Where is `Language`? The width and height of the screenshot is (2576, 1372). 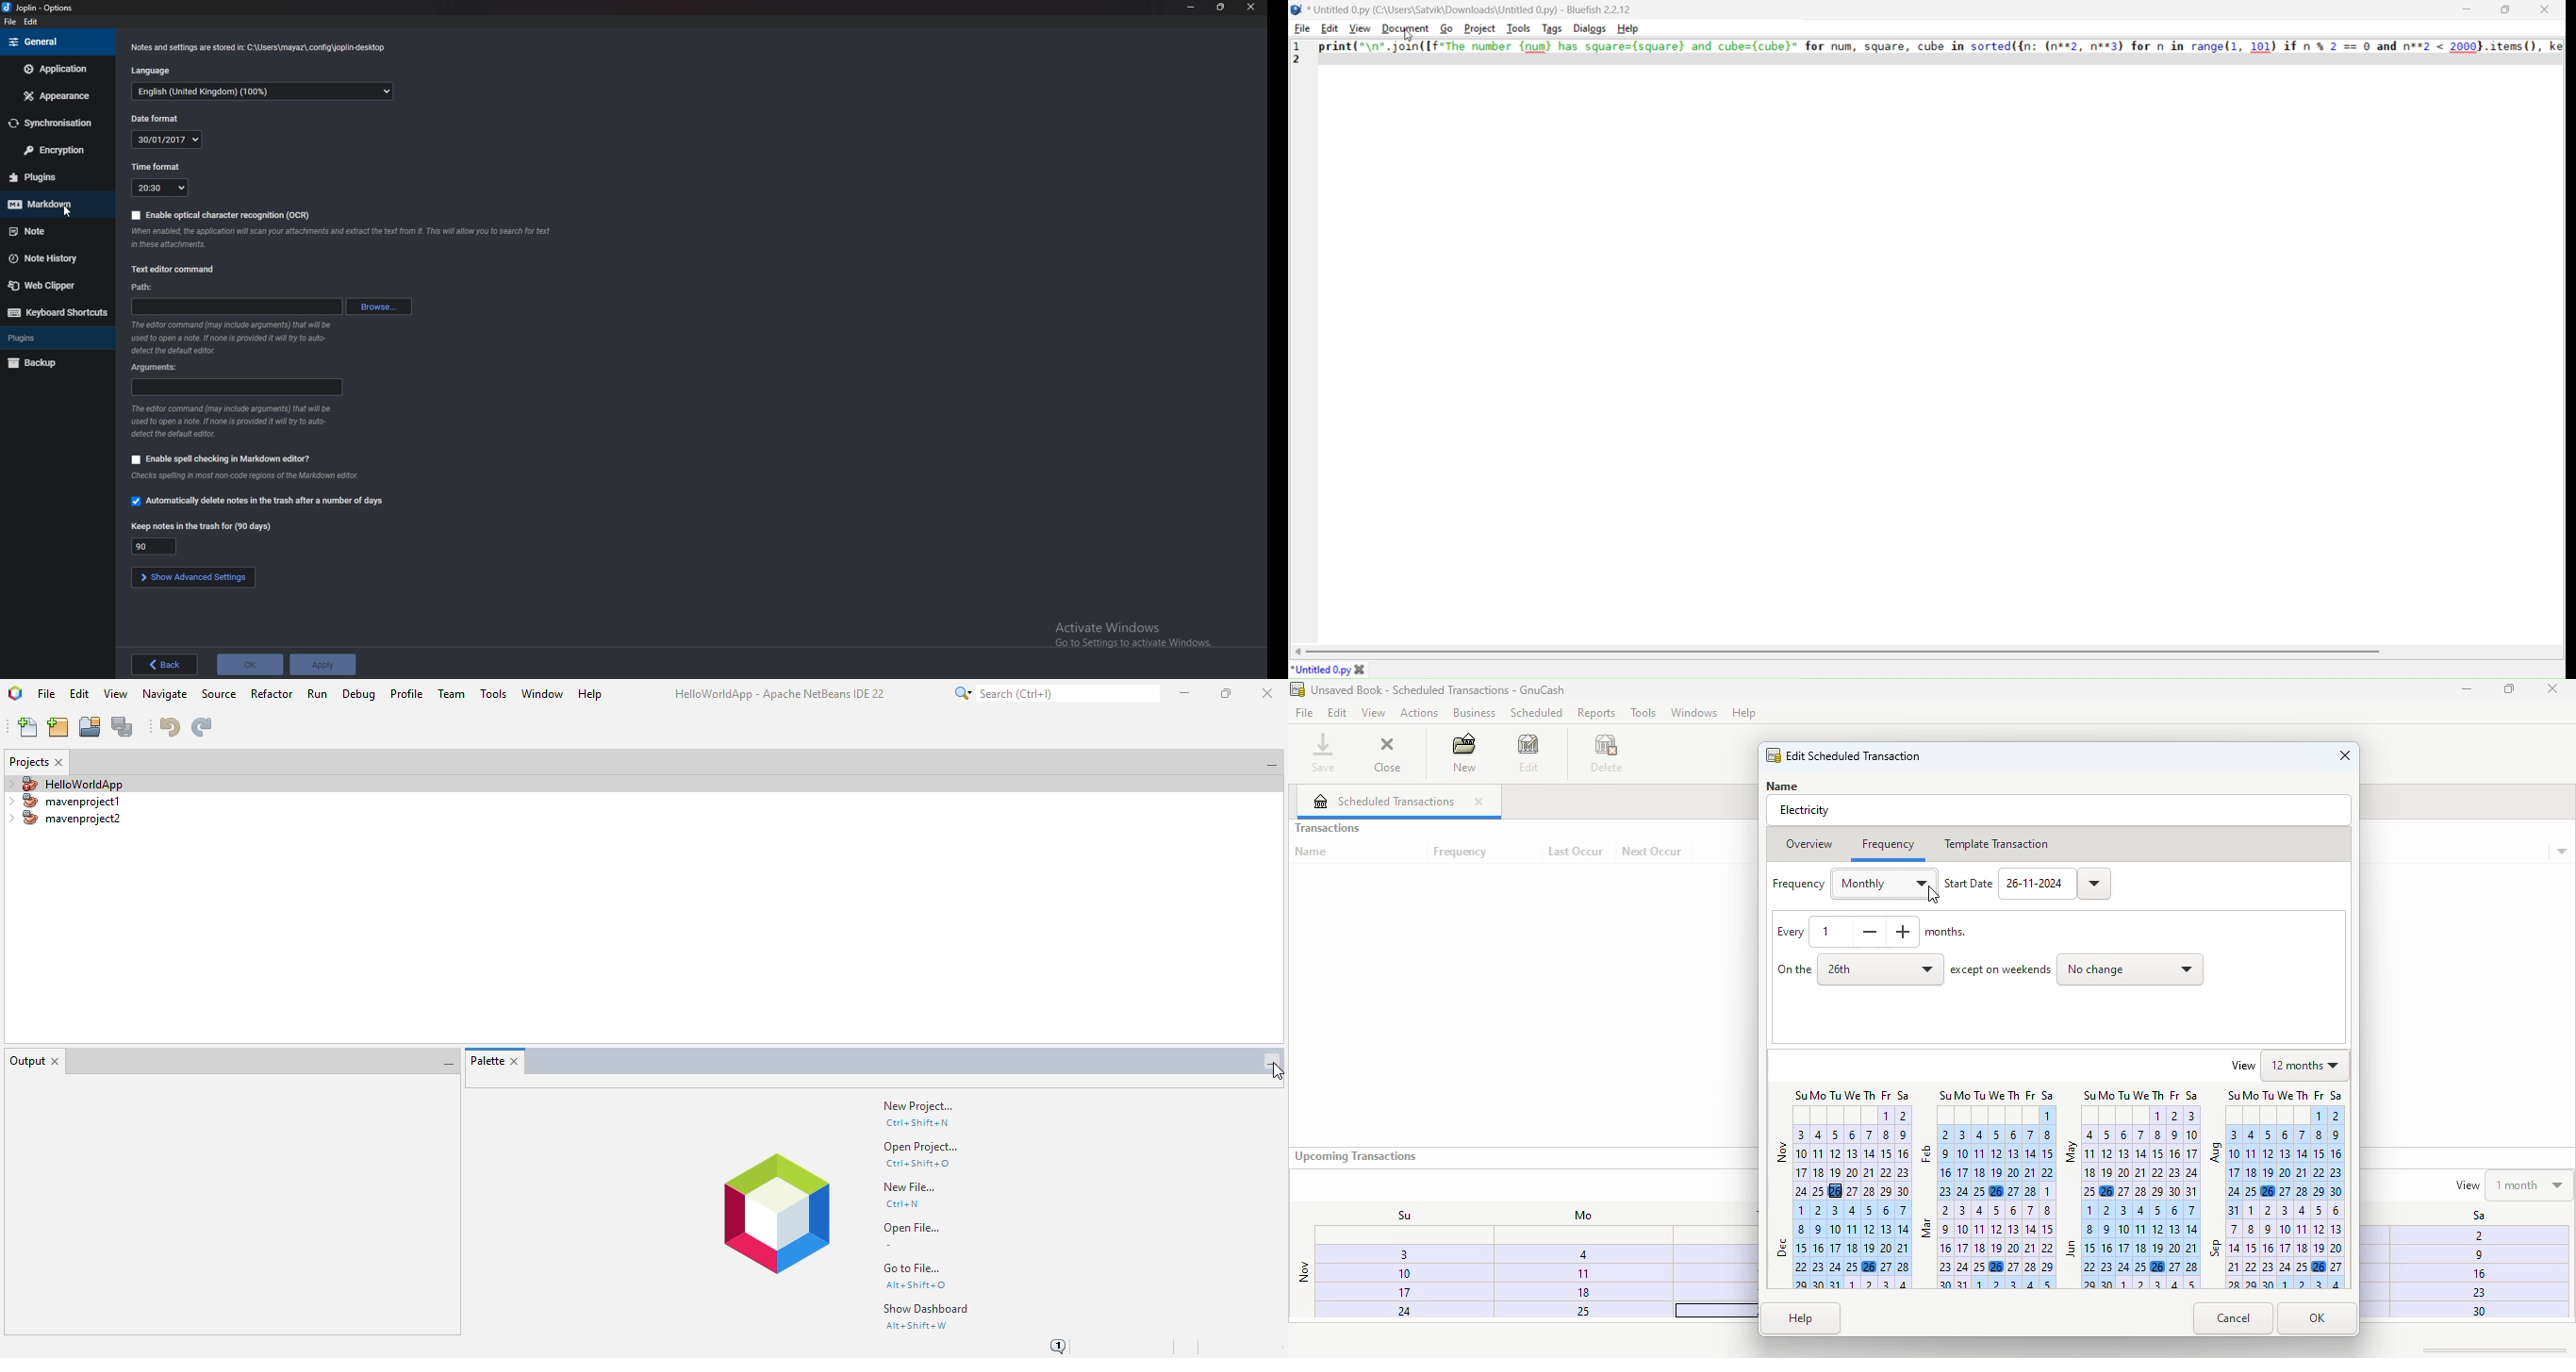 Language is located at coordinates (267, 92).